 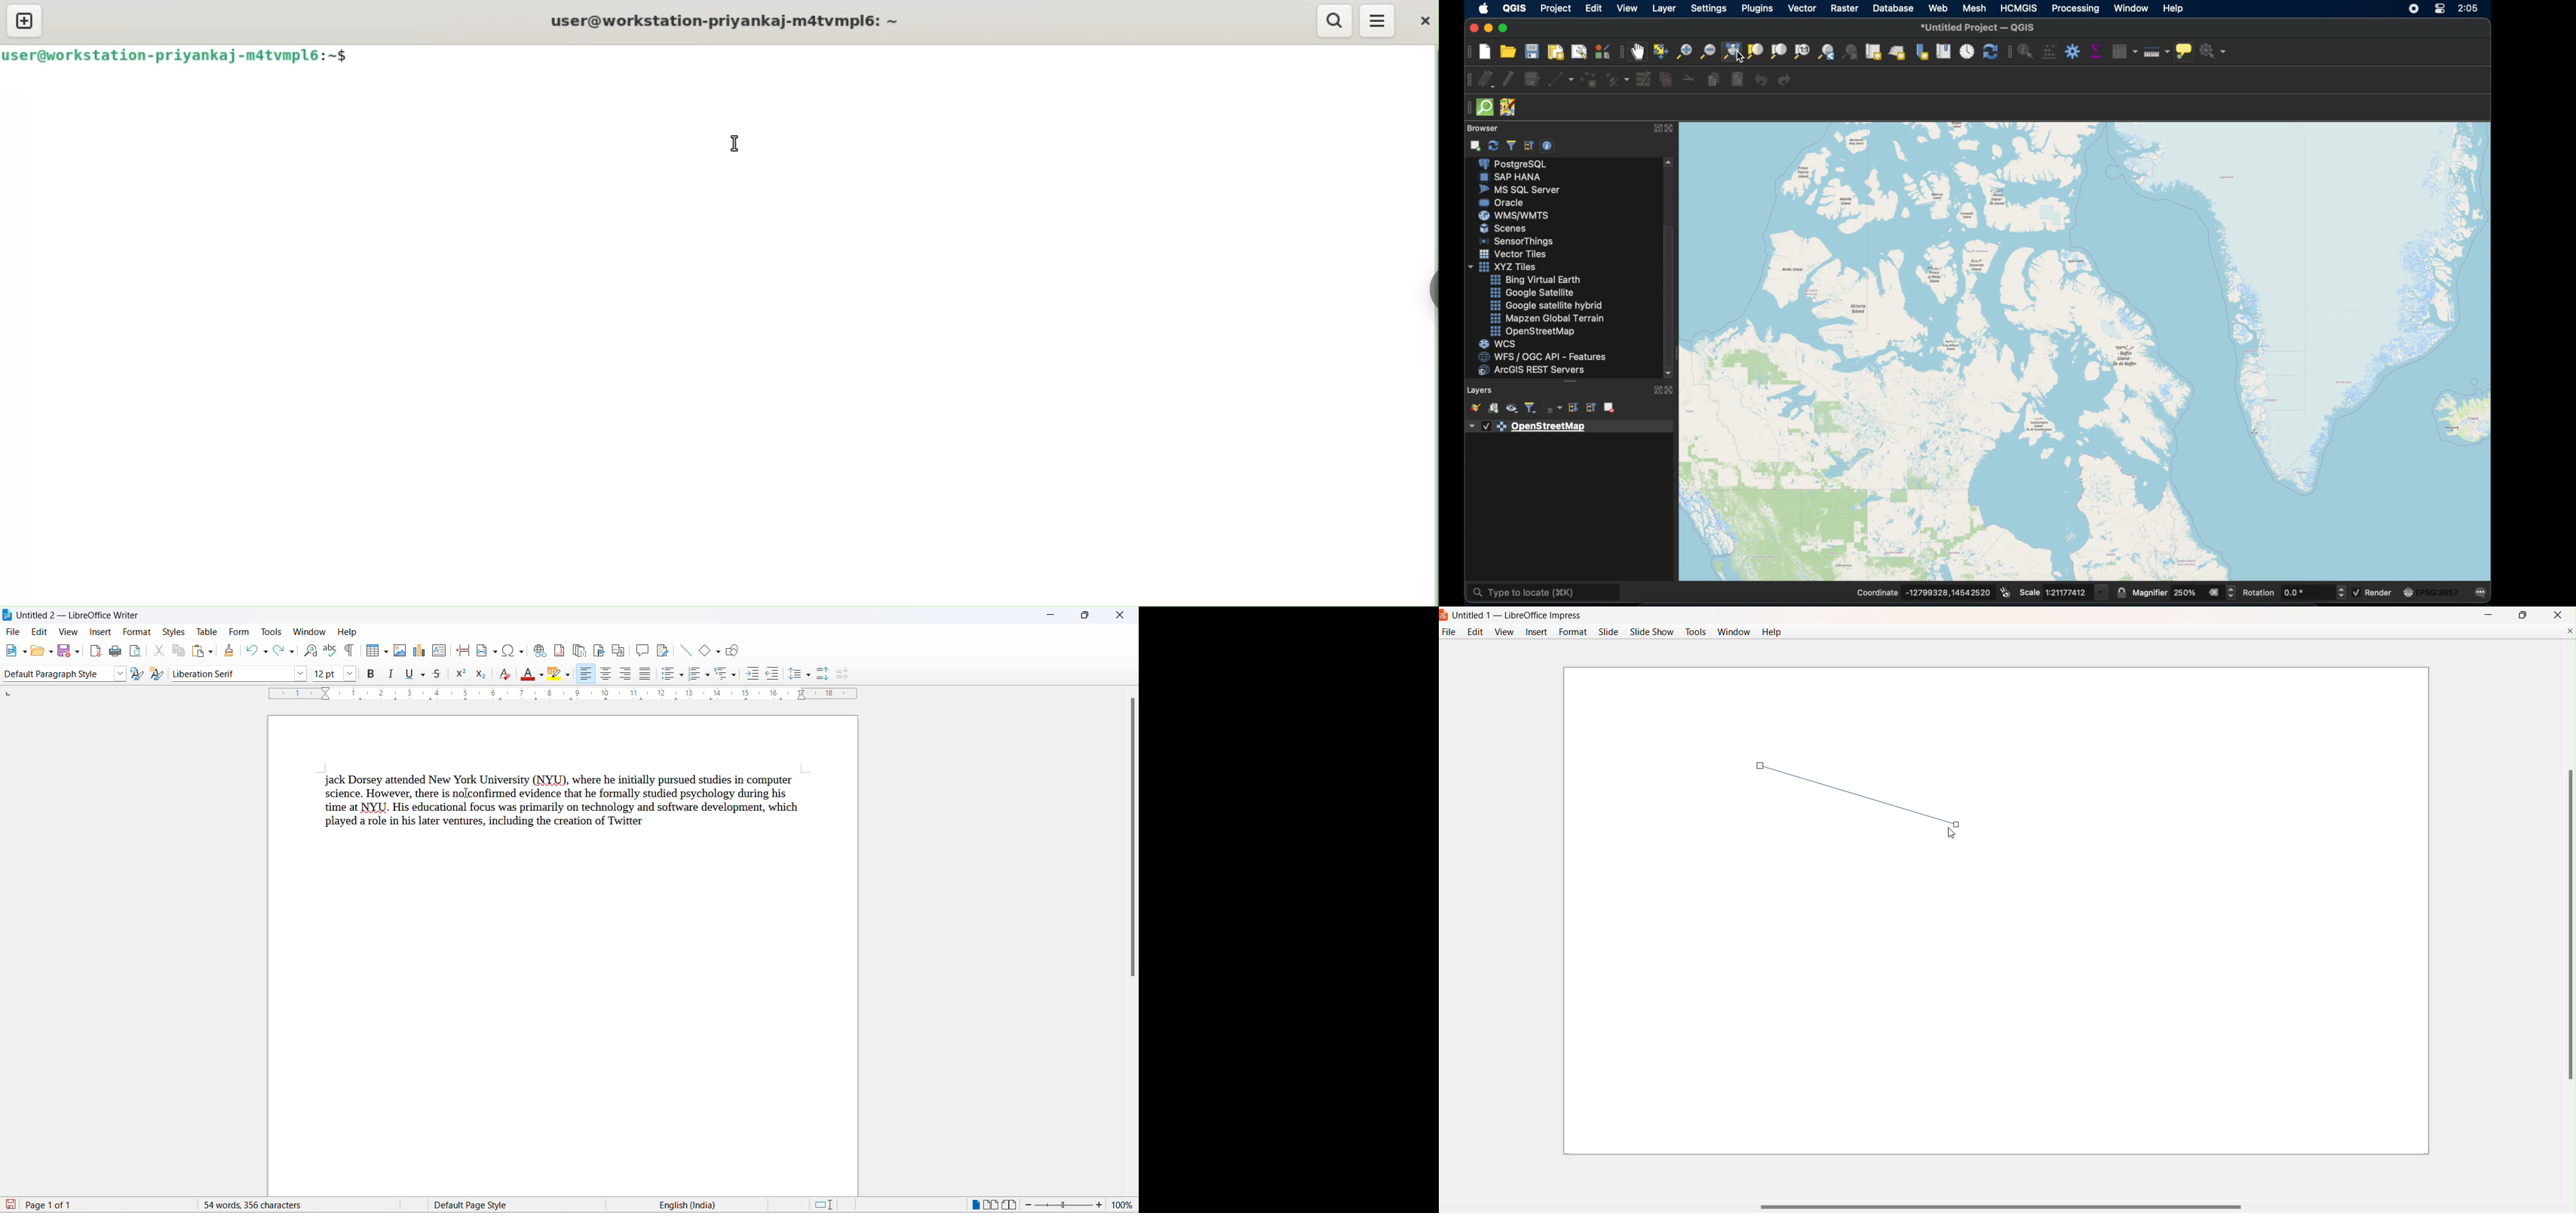 What do you see at coordinates (1469, 425) in the screenshot?
I see `drop down` at bounding box center [1469, 425].